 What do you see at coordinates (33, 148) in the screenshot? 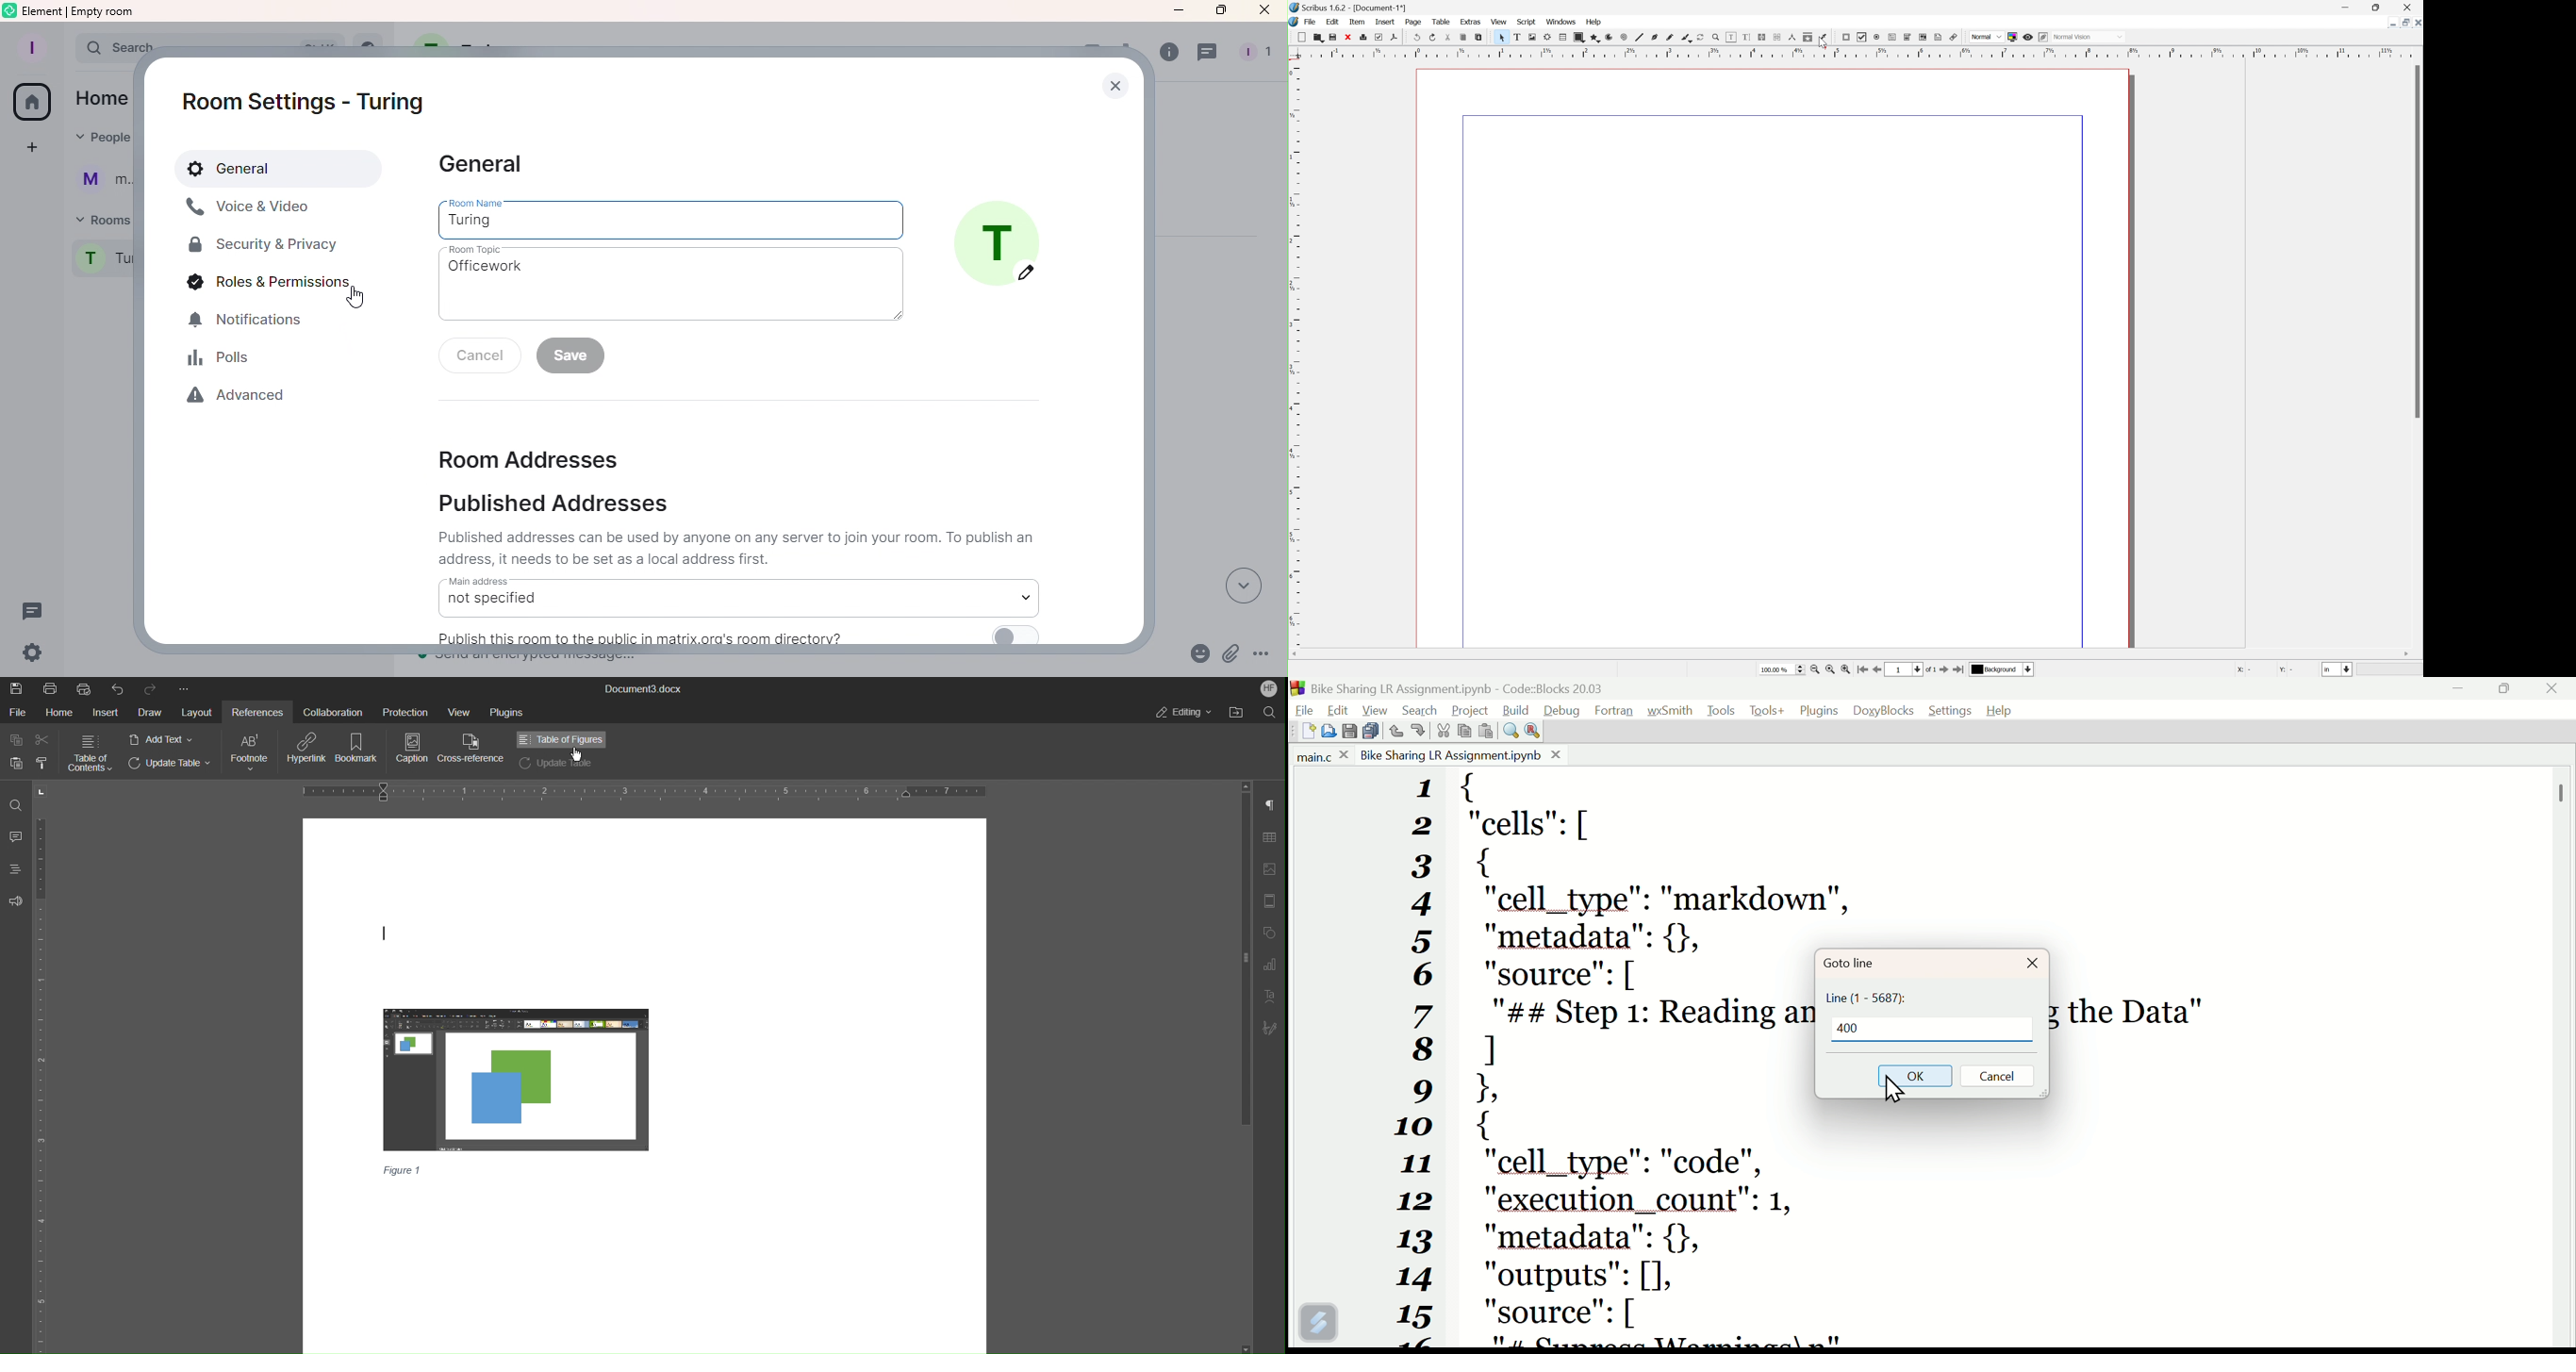
I see `Create space` at bounding box center [33, 148].